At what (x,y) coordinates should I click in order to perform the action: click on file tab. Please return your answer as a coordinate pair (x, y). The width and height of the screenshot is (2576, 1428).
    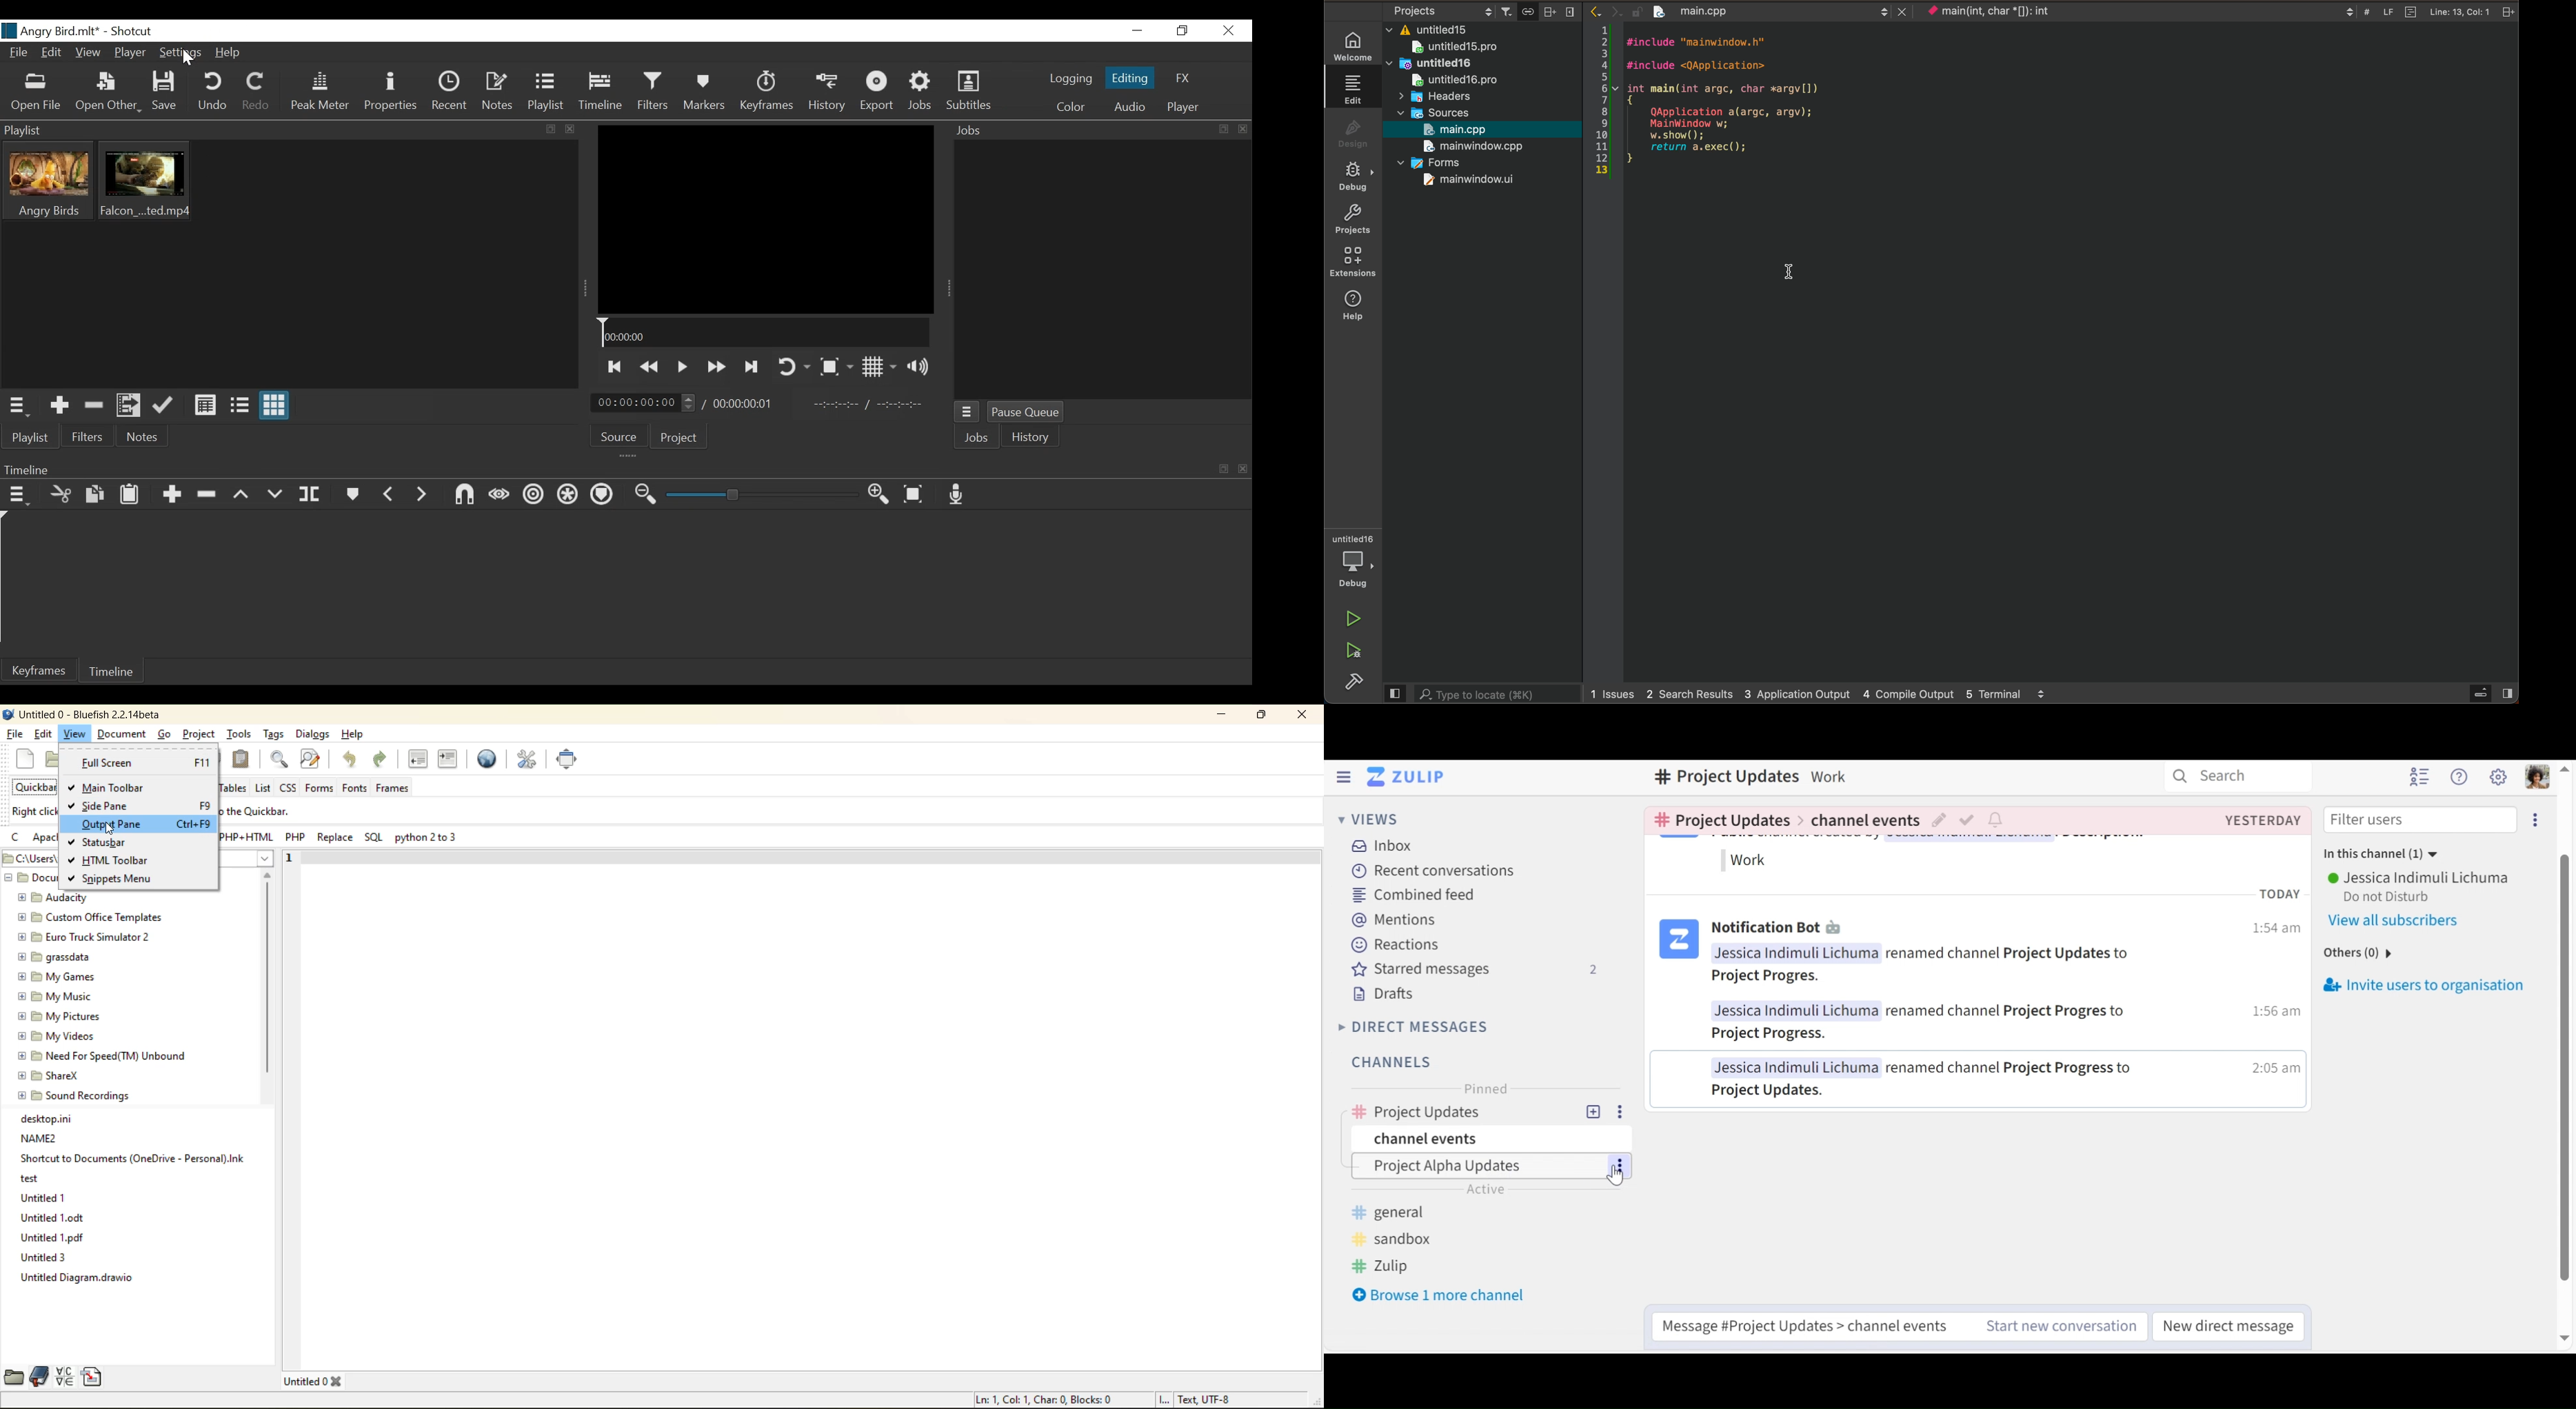
    Looking at the image, I should click on (1767, 12).